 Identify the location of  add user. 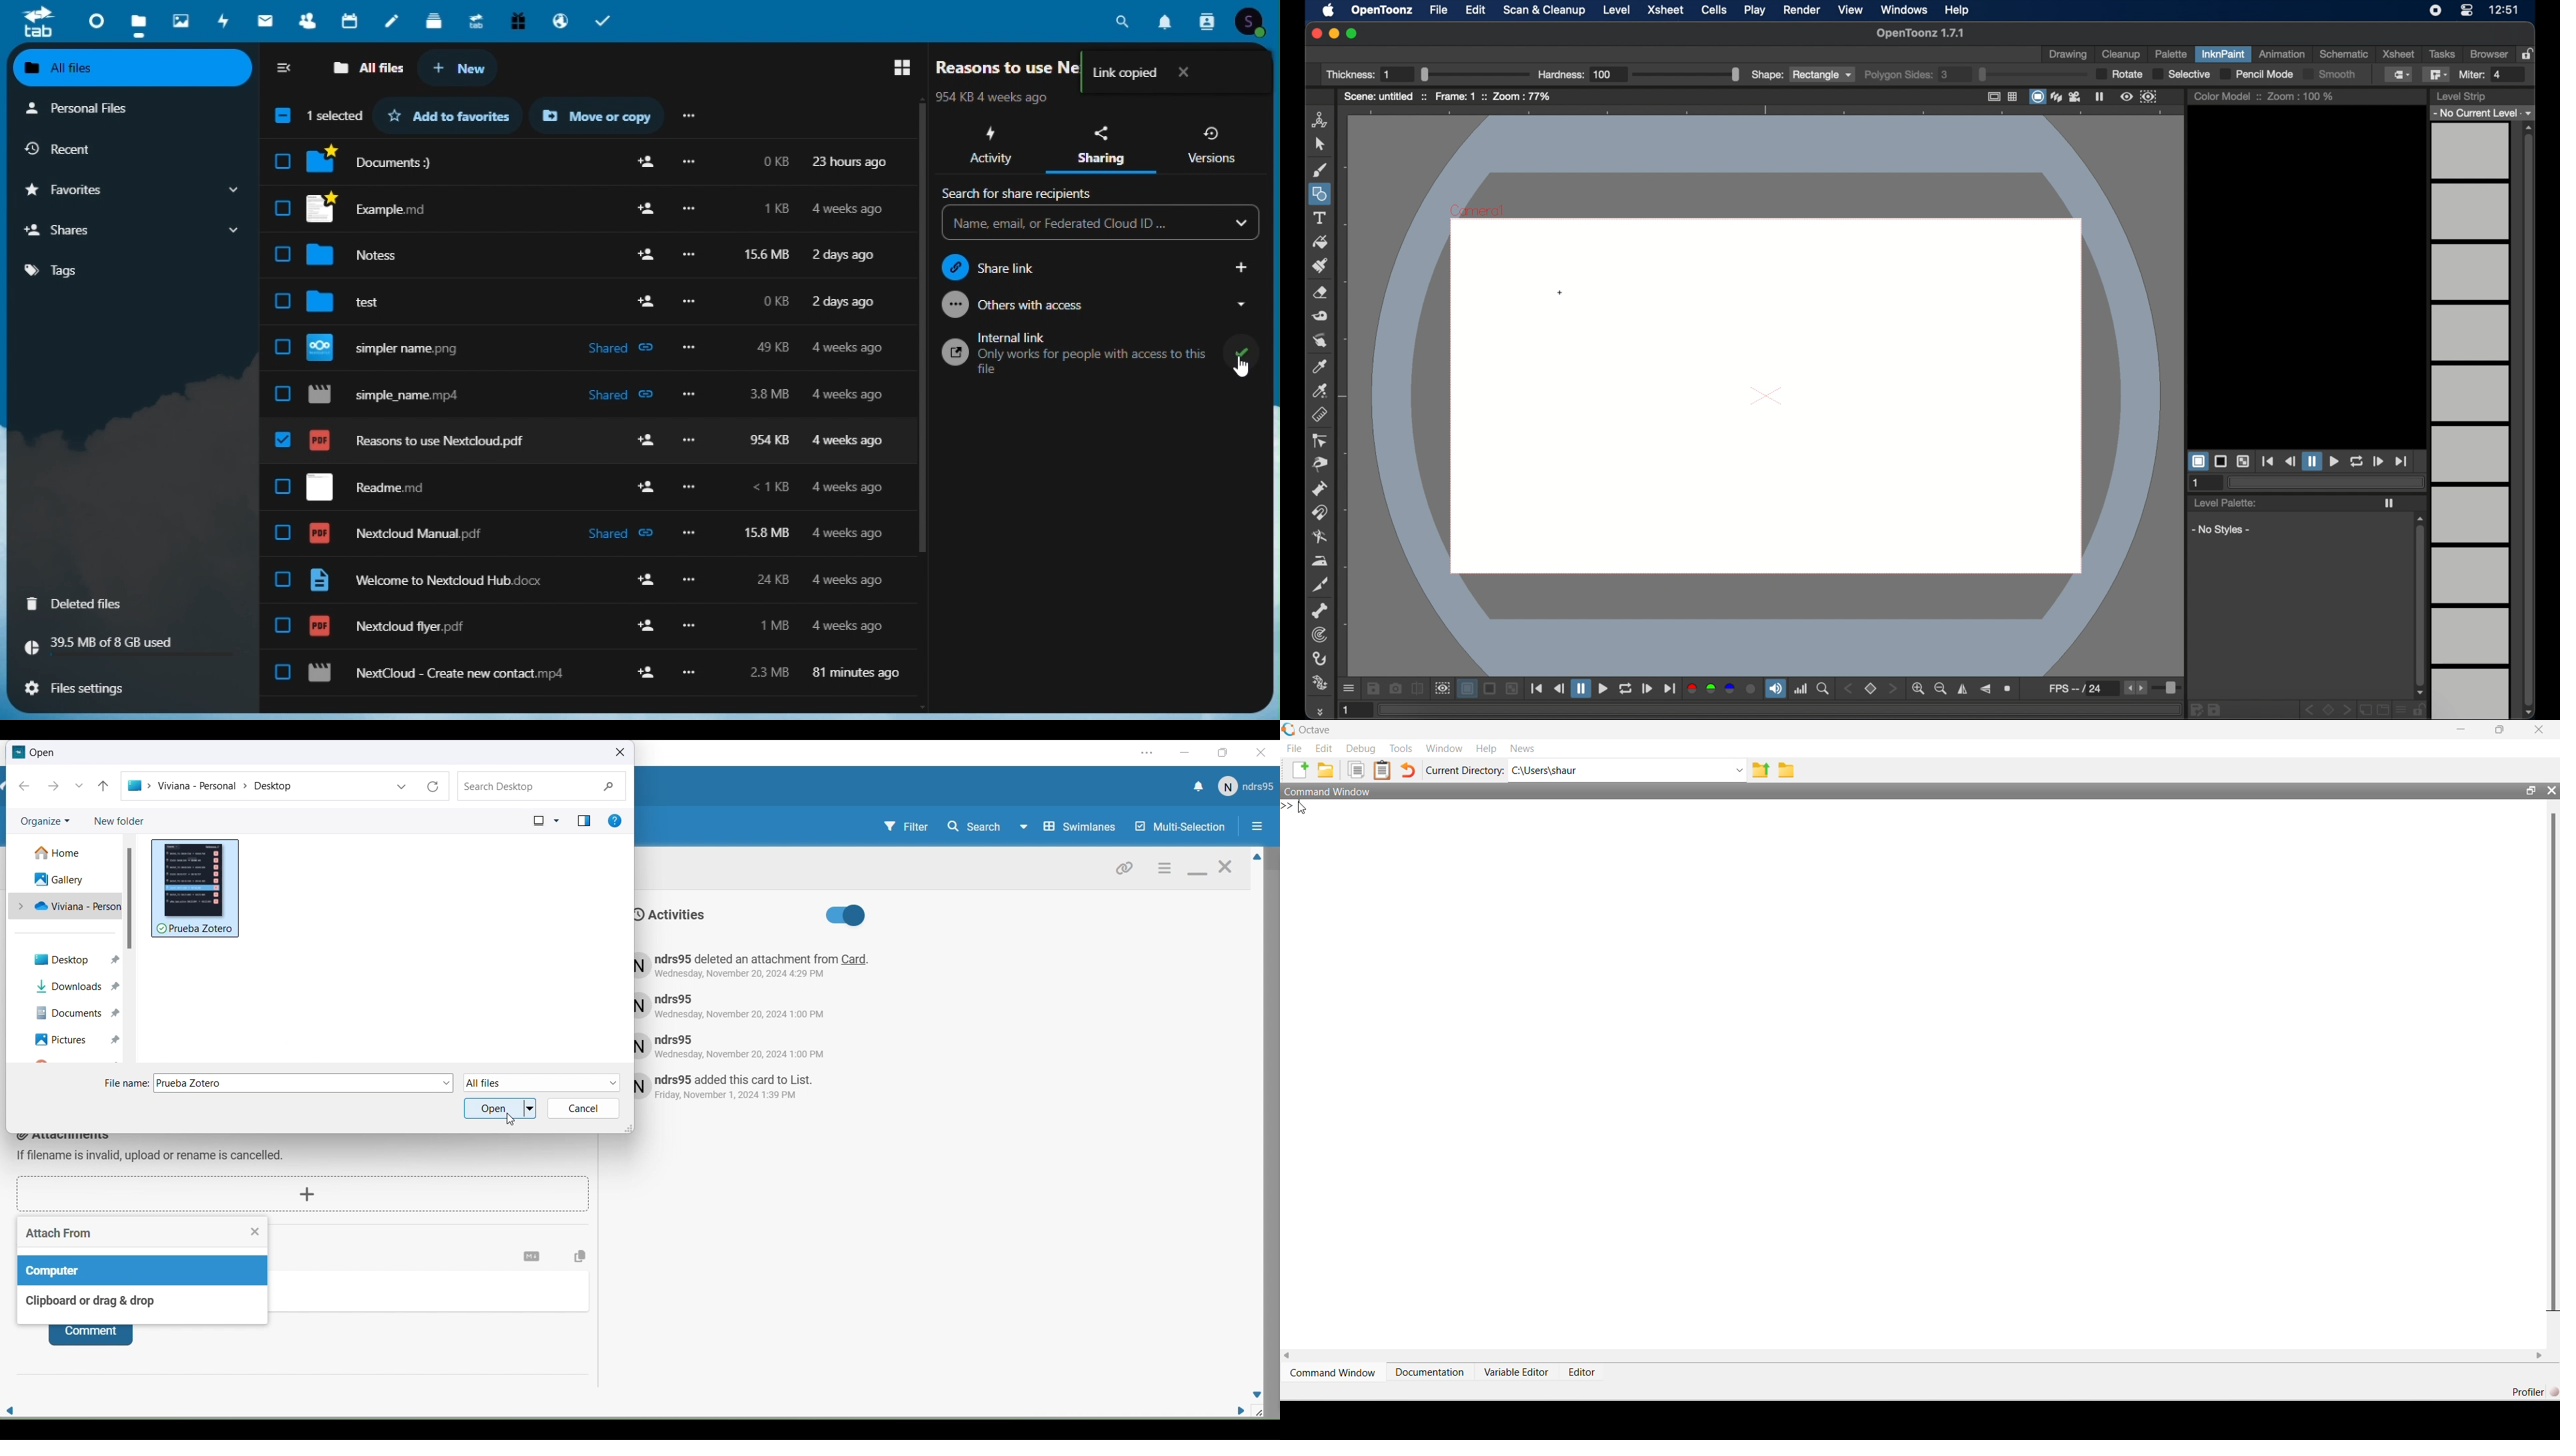
(647, 165).